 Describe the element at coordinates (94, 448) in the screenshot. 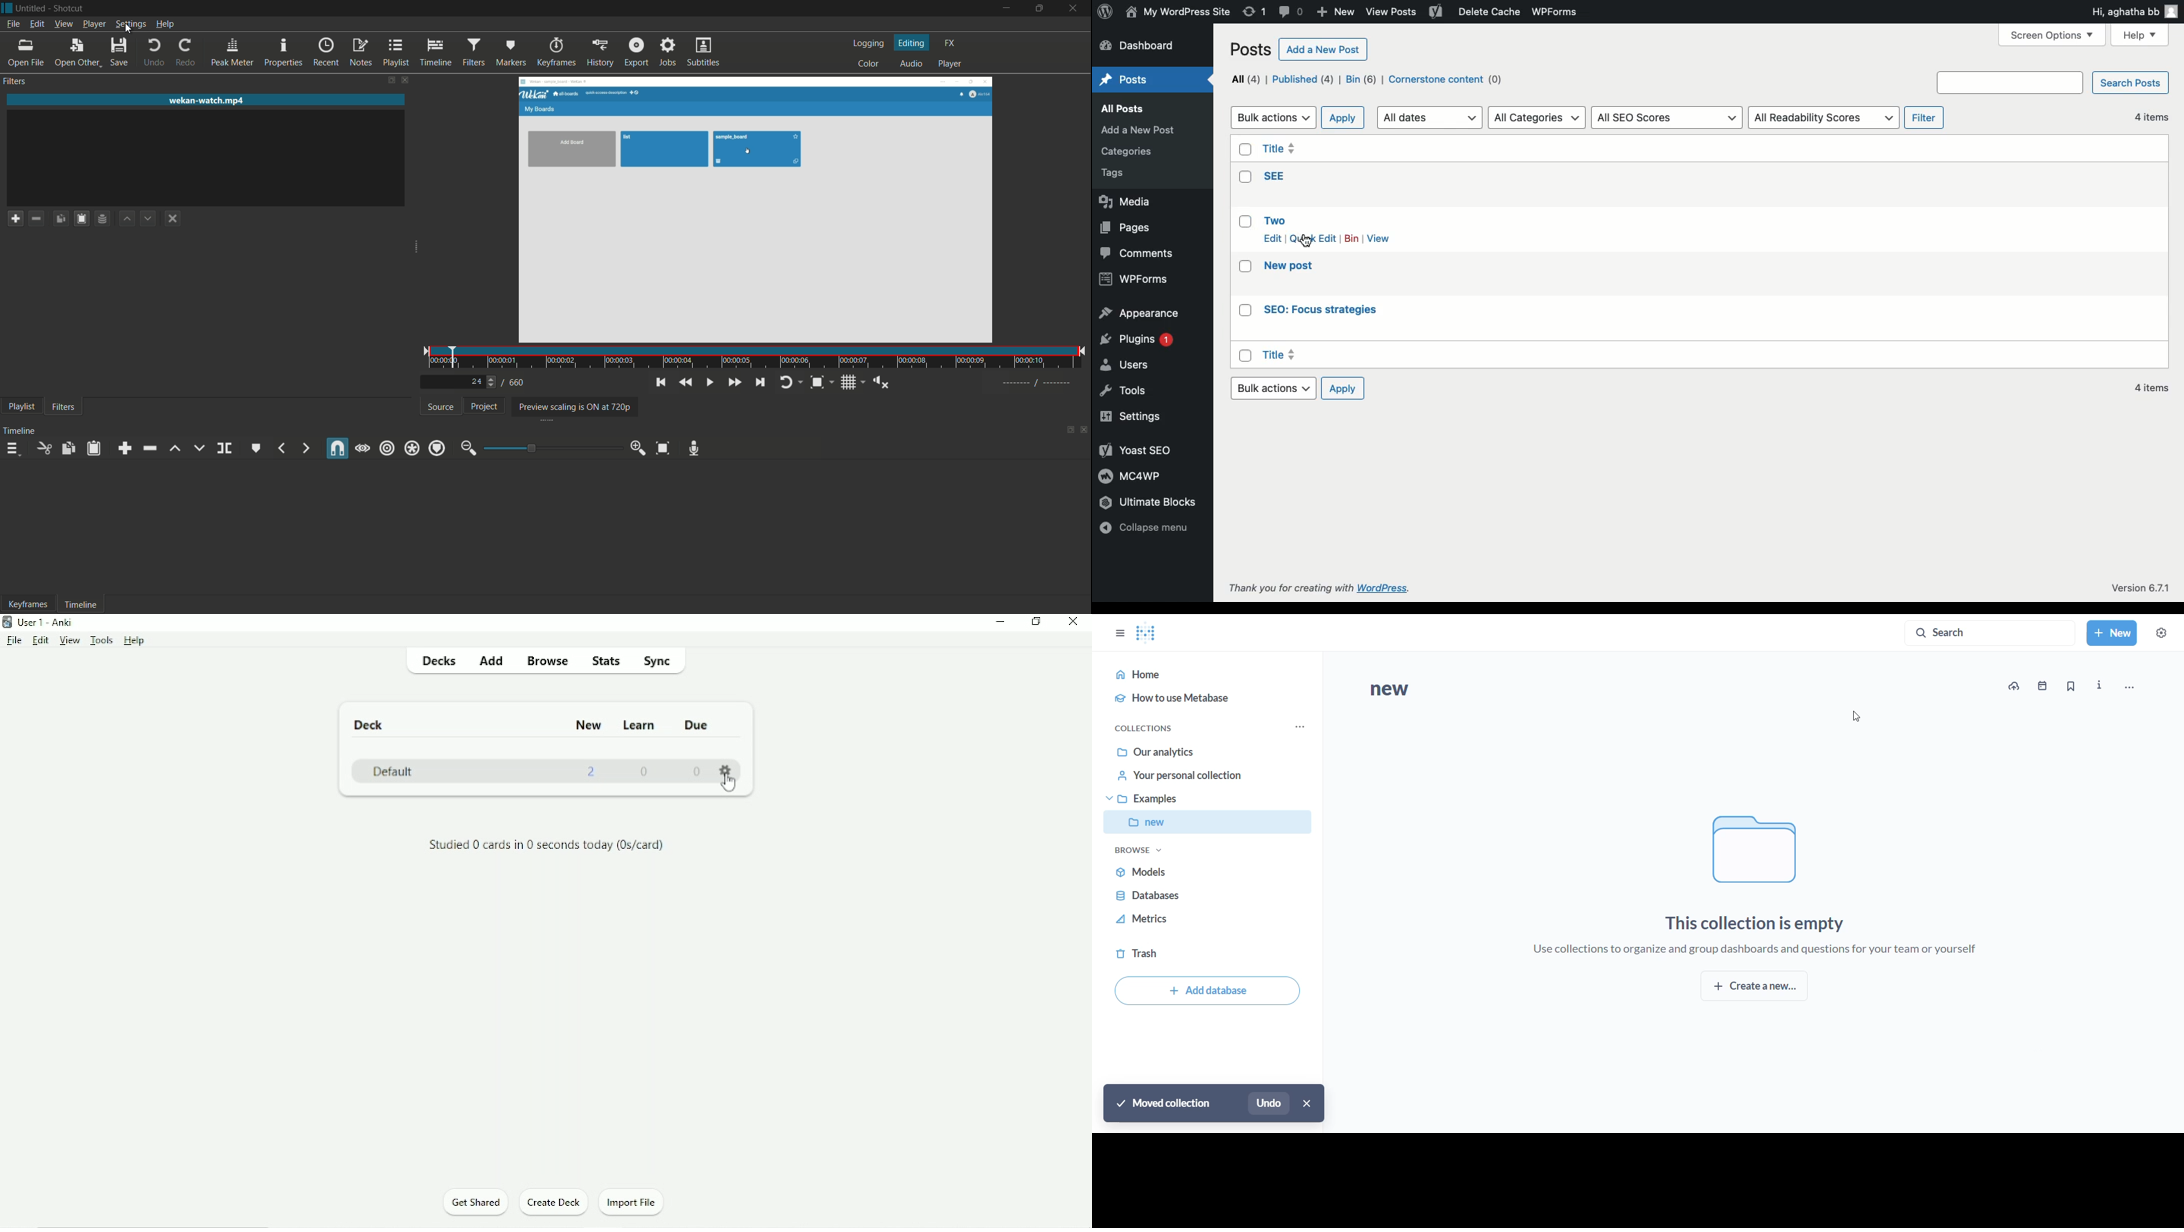

I see `paste` at that location.